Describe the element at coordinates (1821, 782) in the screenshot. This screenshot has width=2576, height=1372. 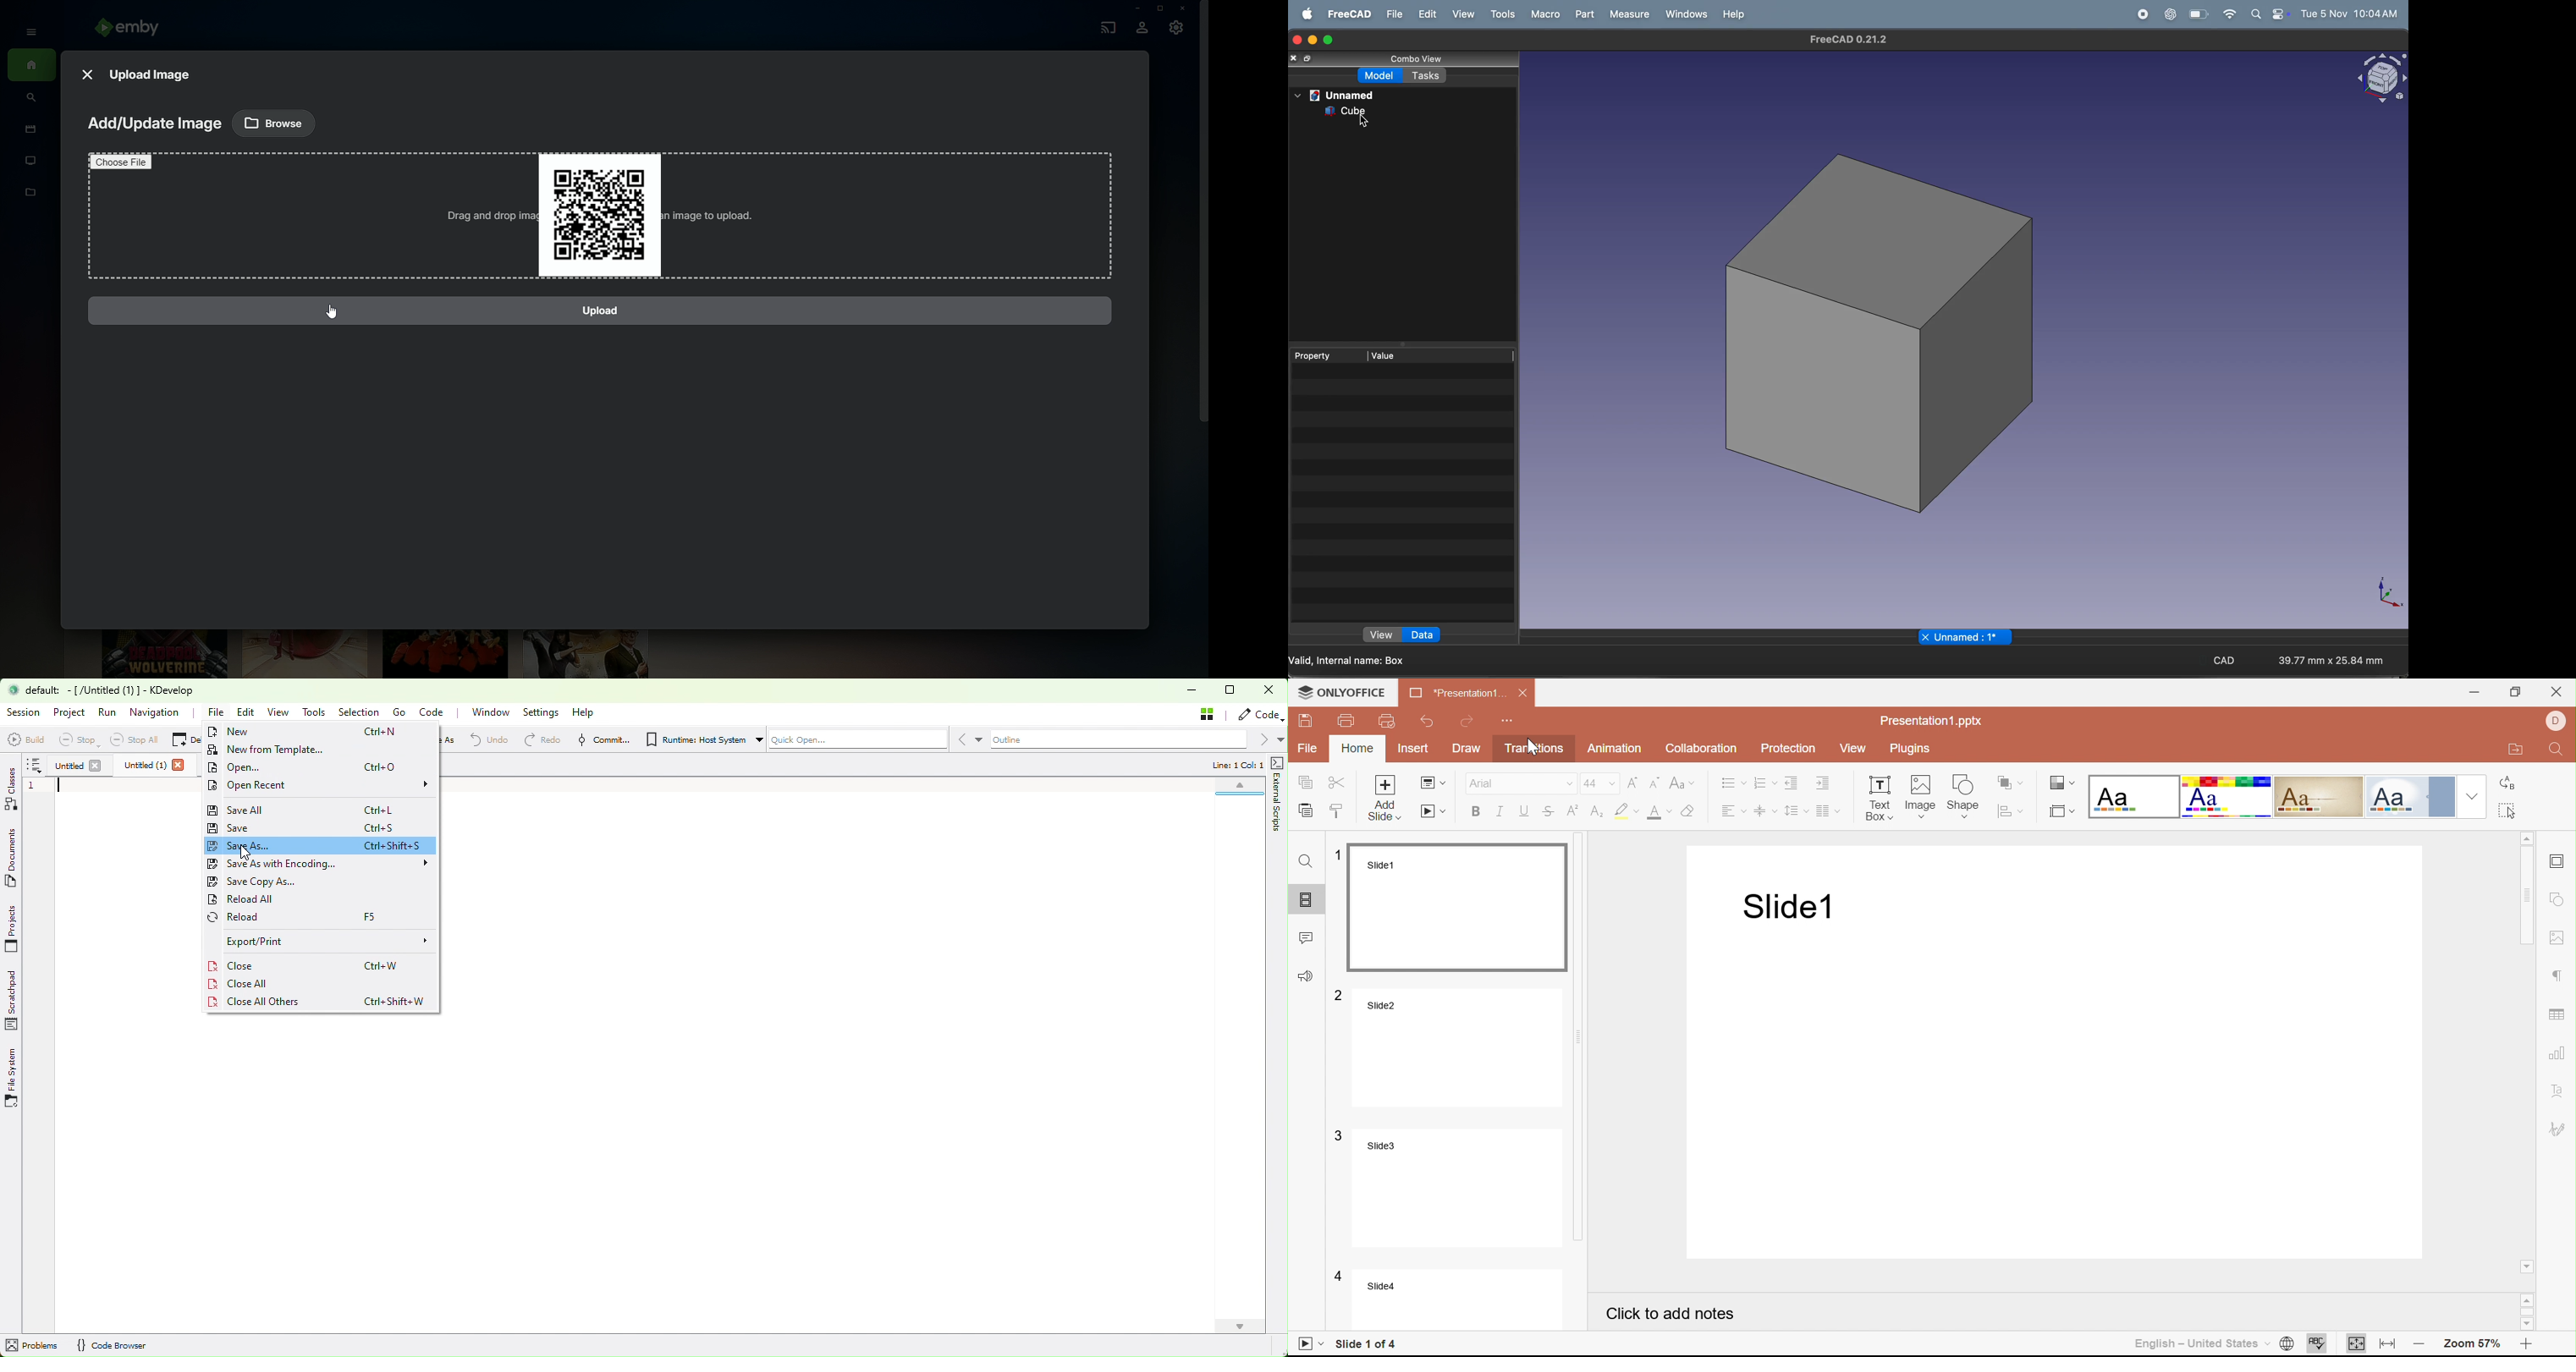
I see `Increase indent` at that location.